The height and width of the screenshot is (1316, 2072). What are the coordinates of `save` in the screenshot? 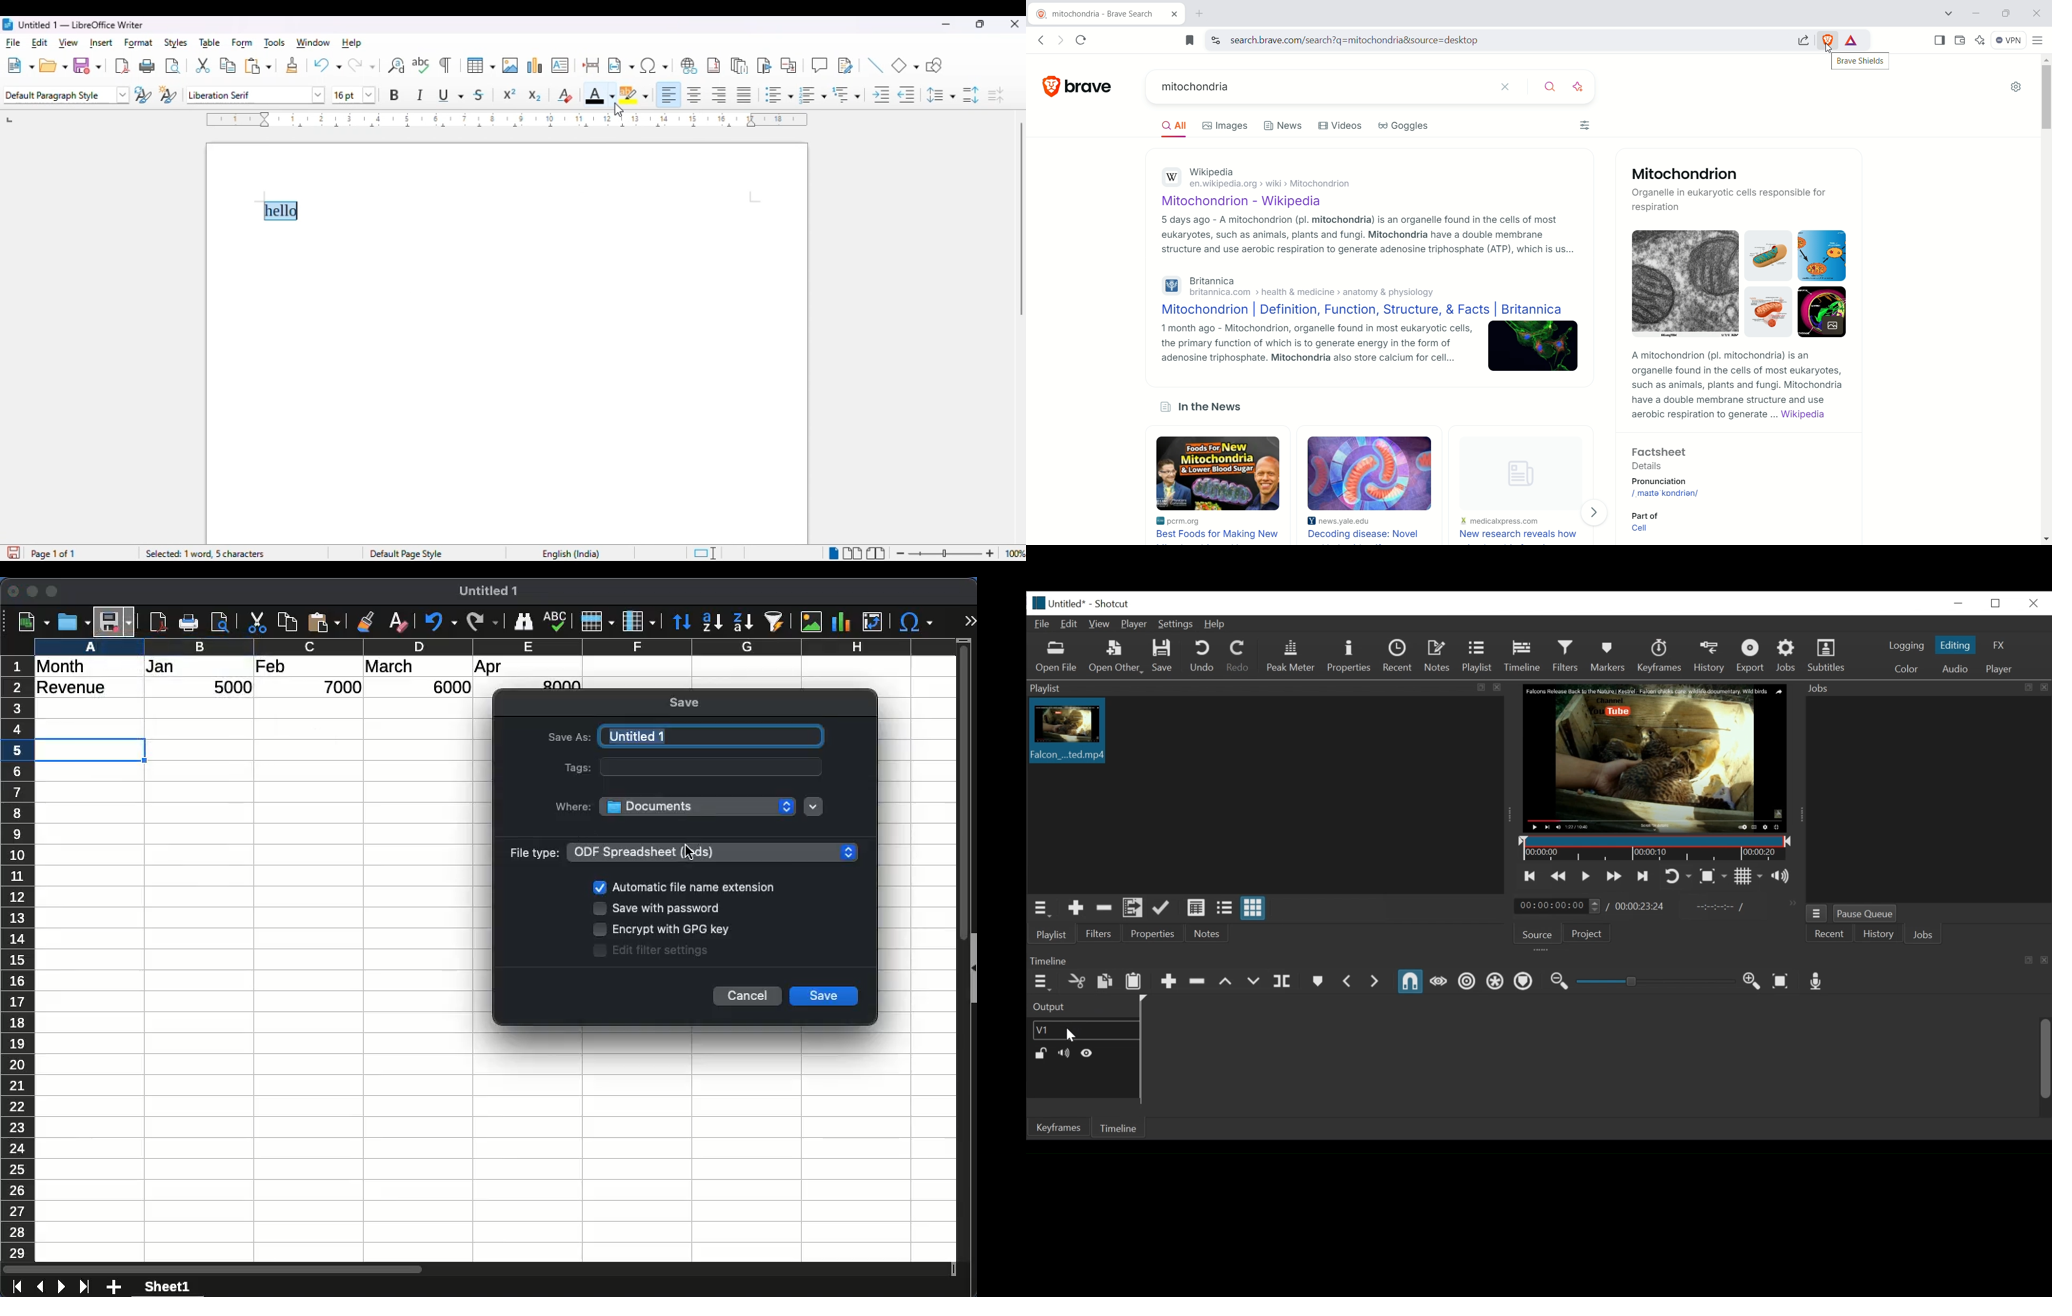 It's located at (687, 704).